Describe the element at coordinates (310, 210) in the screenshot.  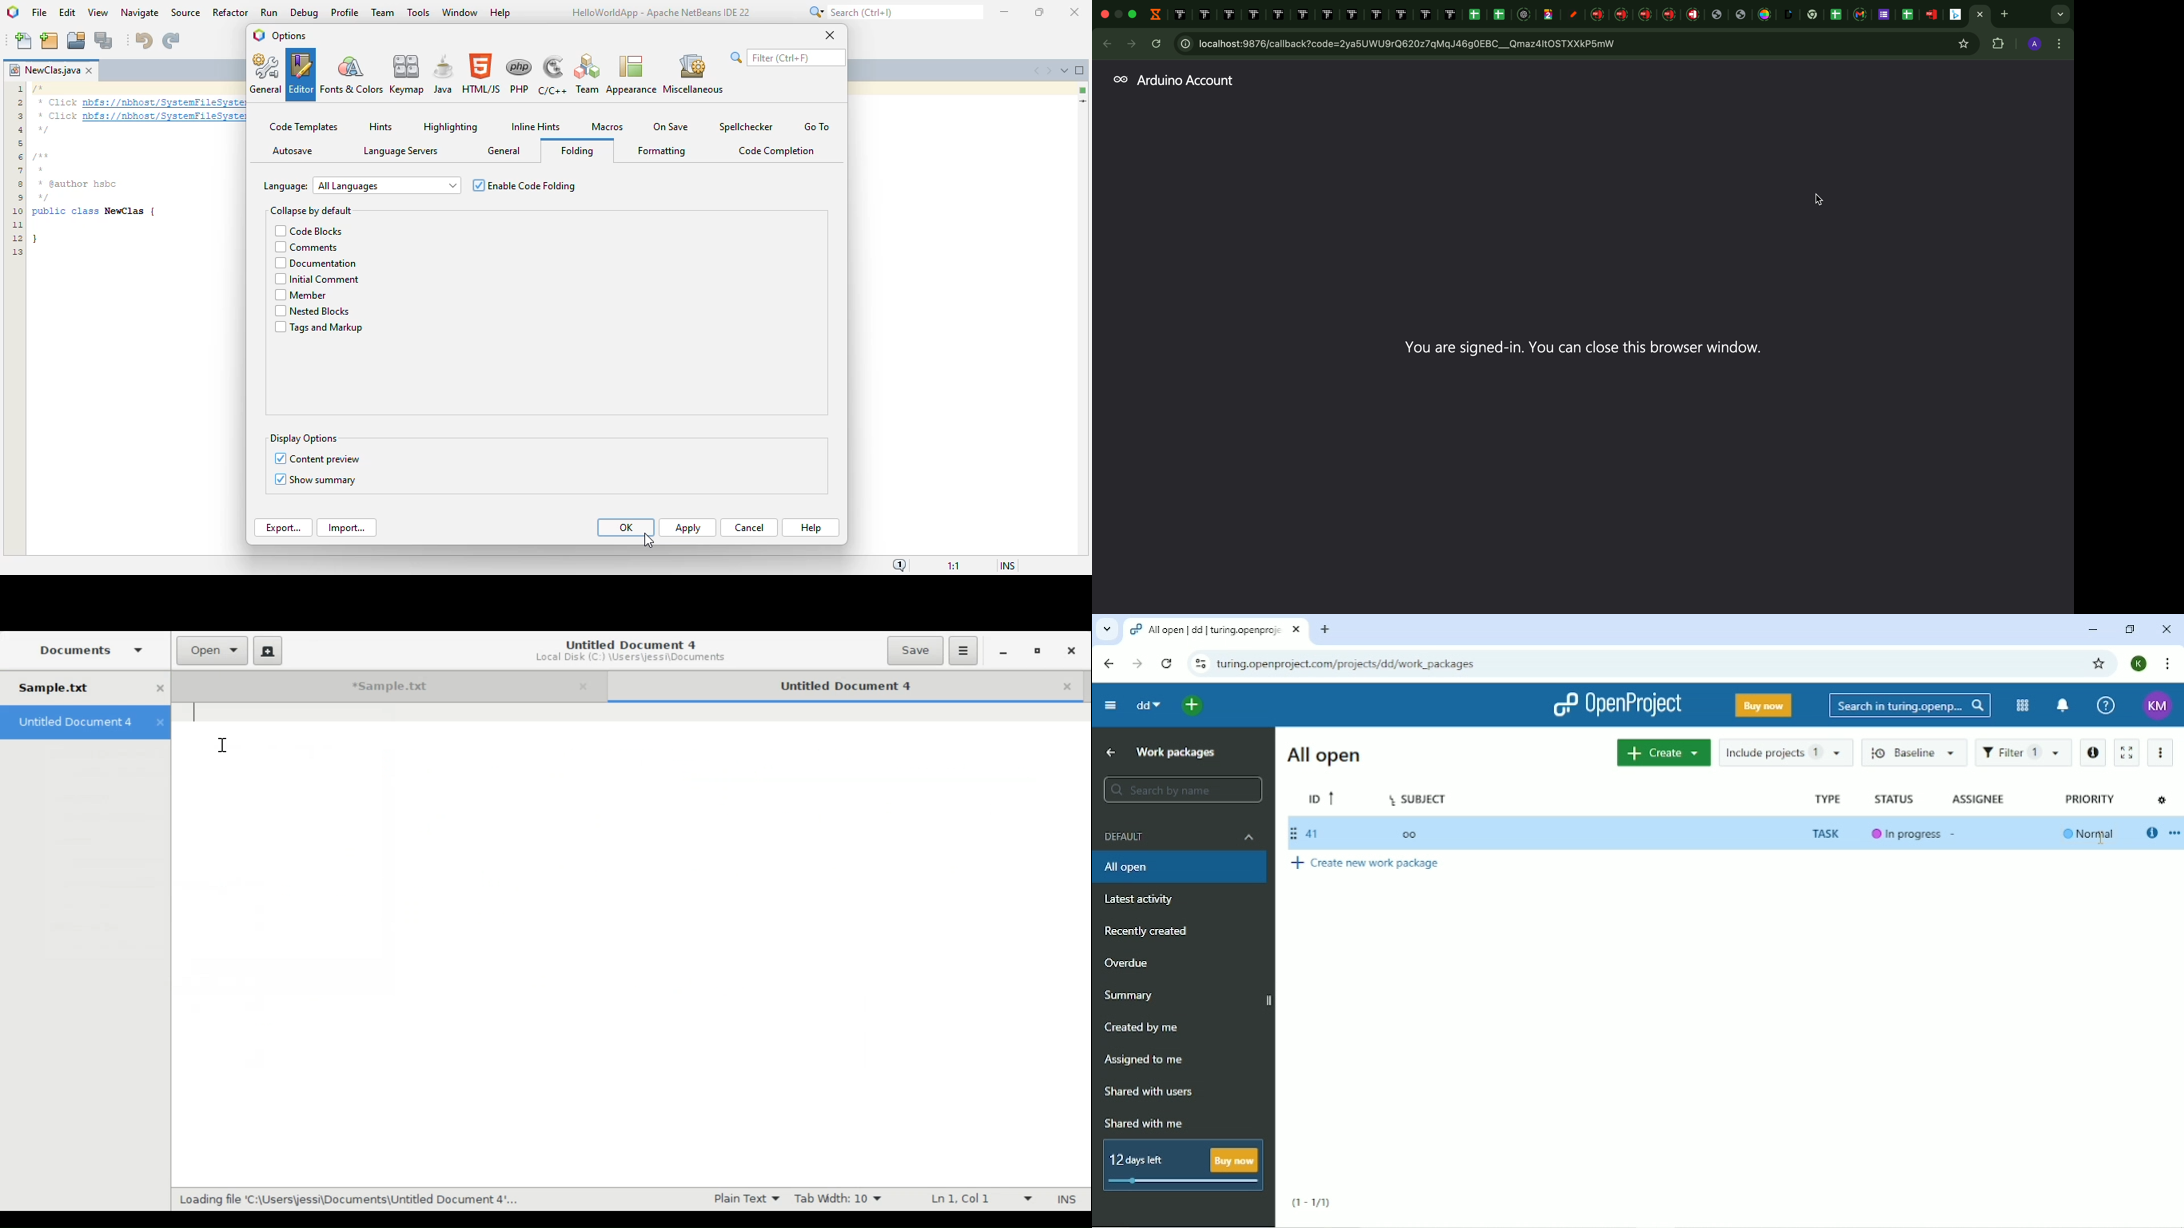
I see `collapse by default` at that location.